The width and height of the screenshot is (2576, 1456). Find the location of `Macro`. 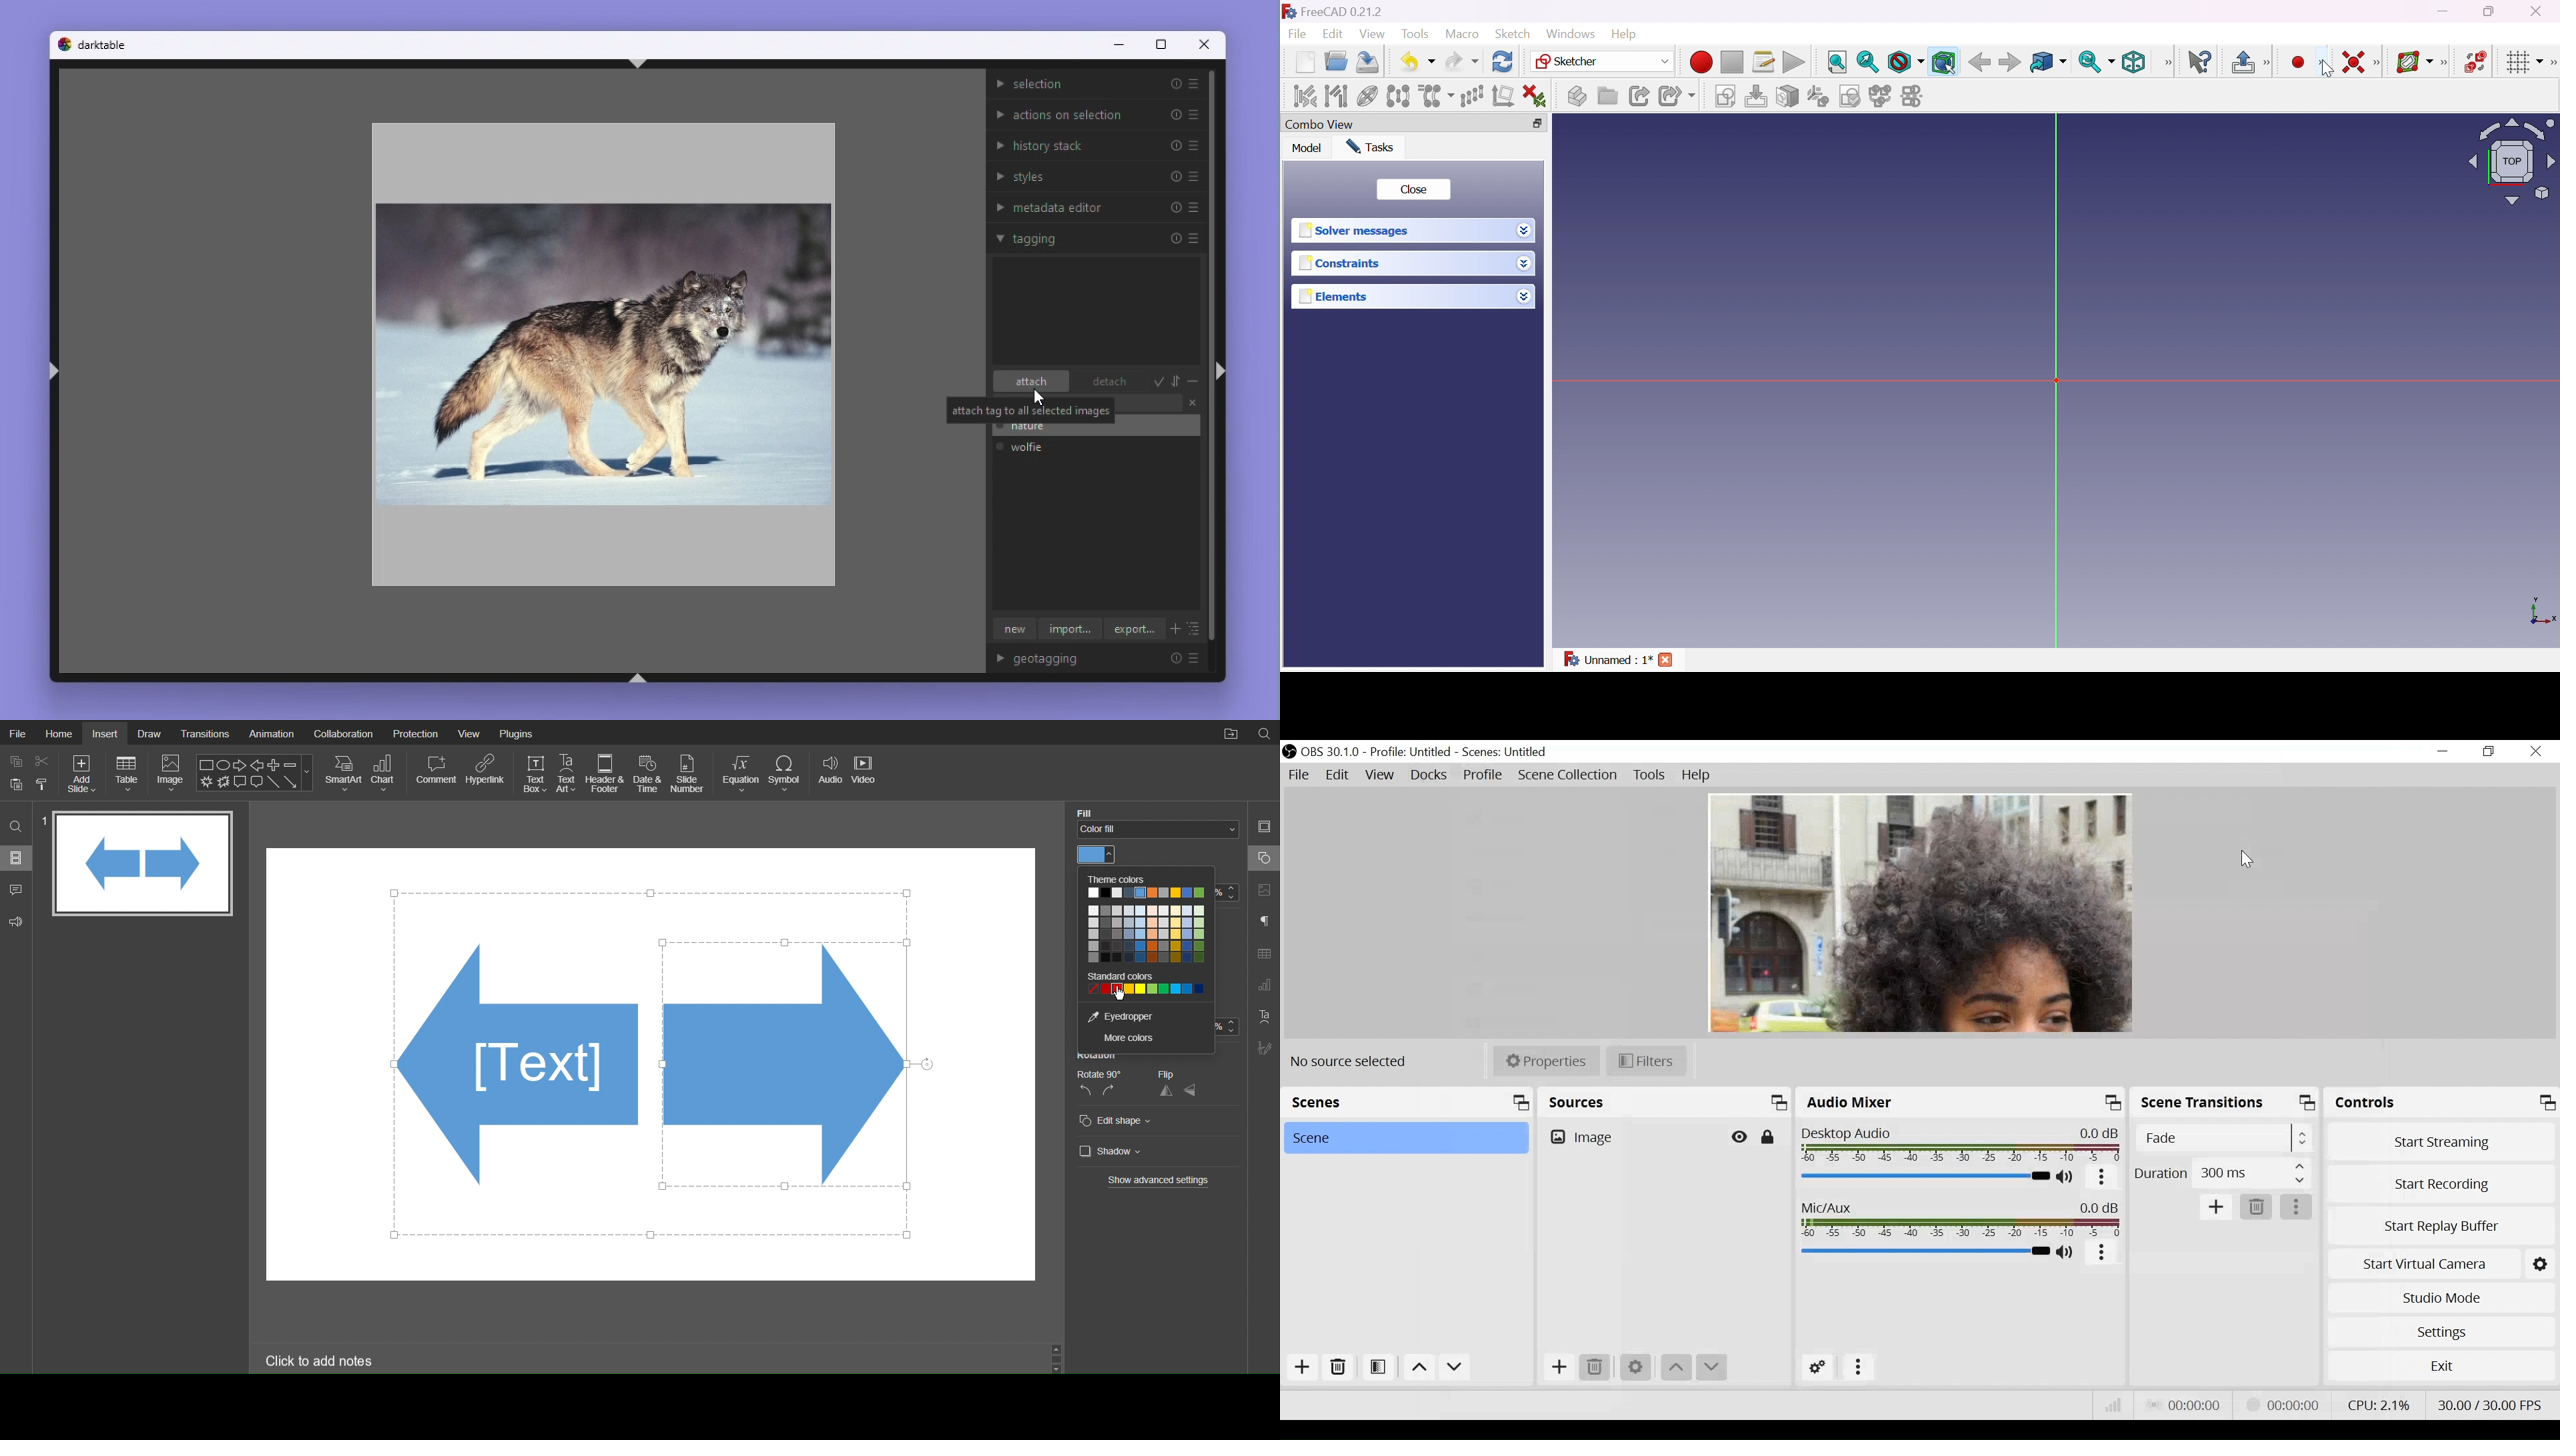

Macro is located at coordinates (1462, 35).